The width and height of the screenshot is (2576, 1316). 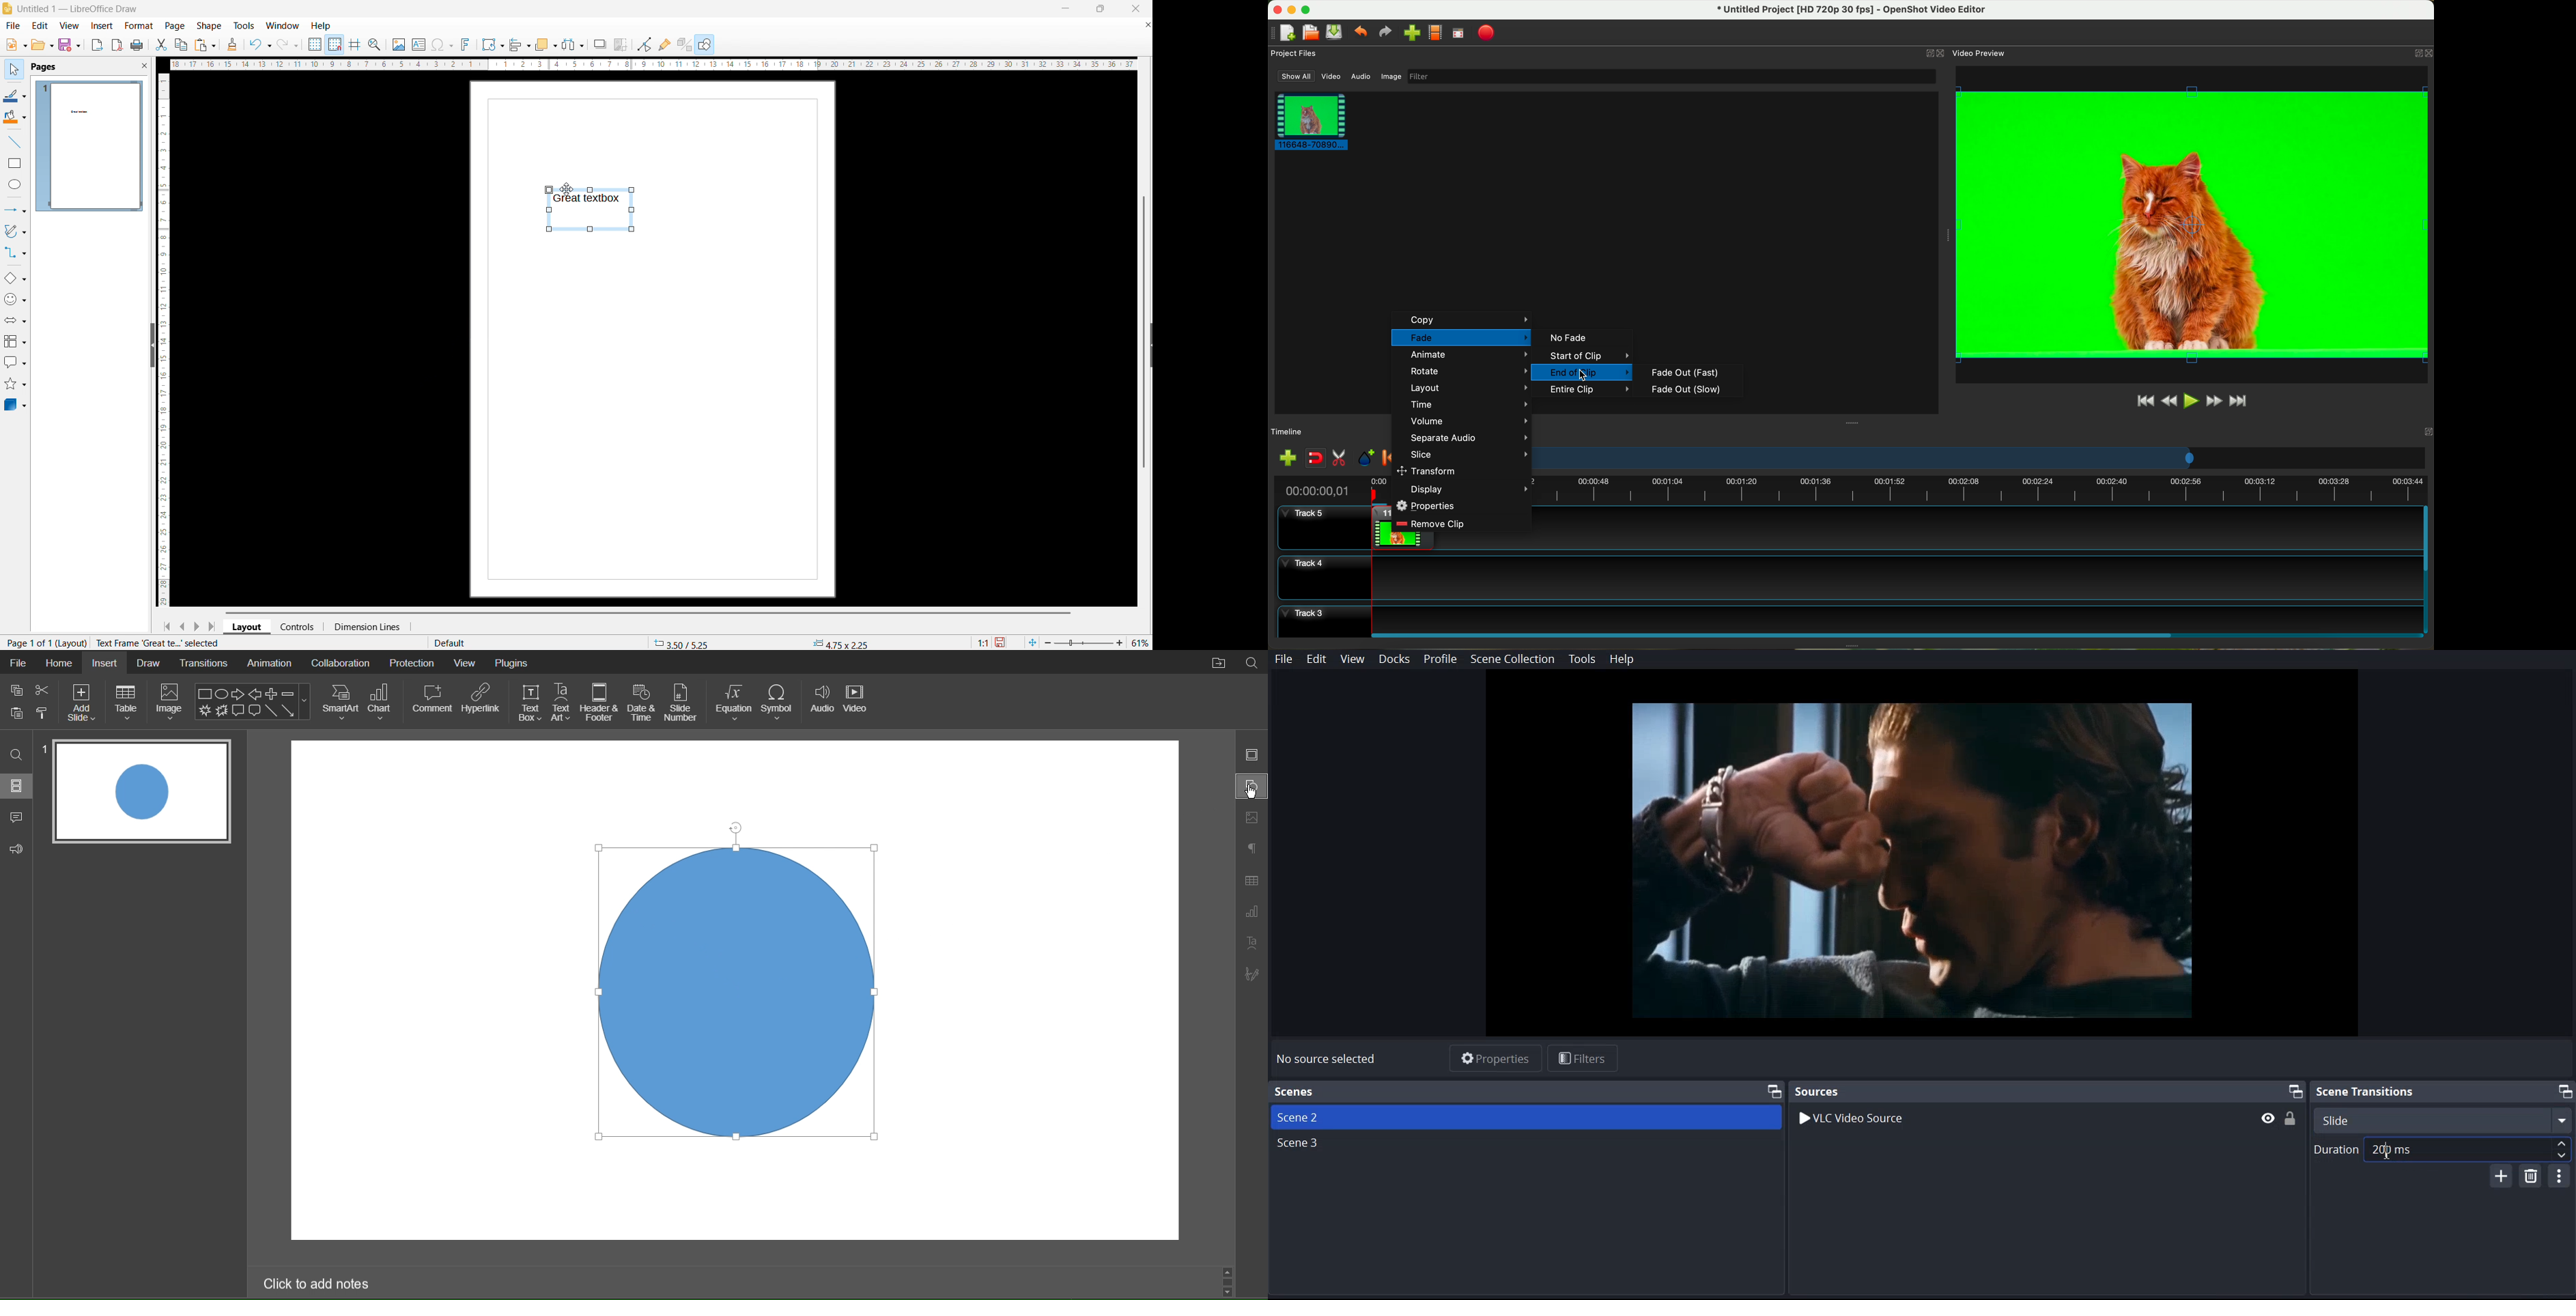 What do you see at coordinates (16, 661) in the screenshot?
I see `File` at bounding box center [16, 661].